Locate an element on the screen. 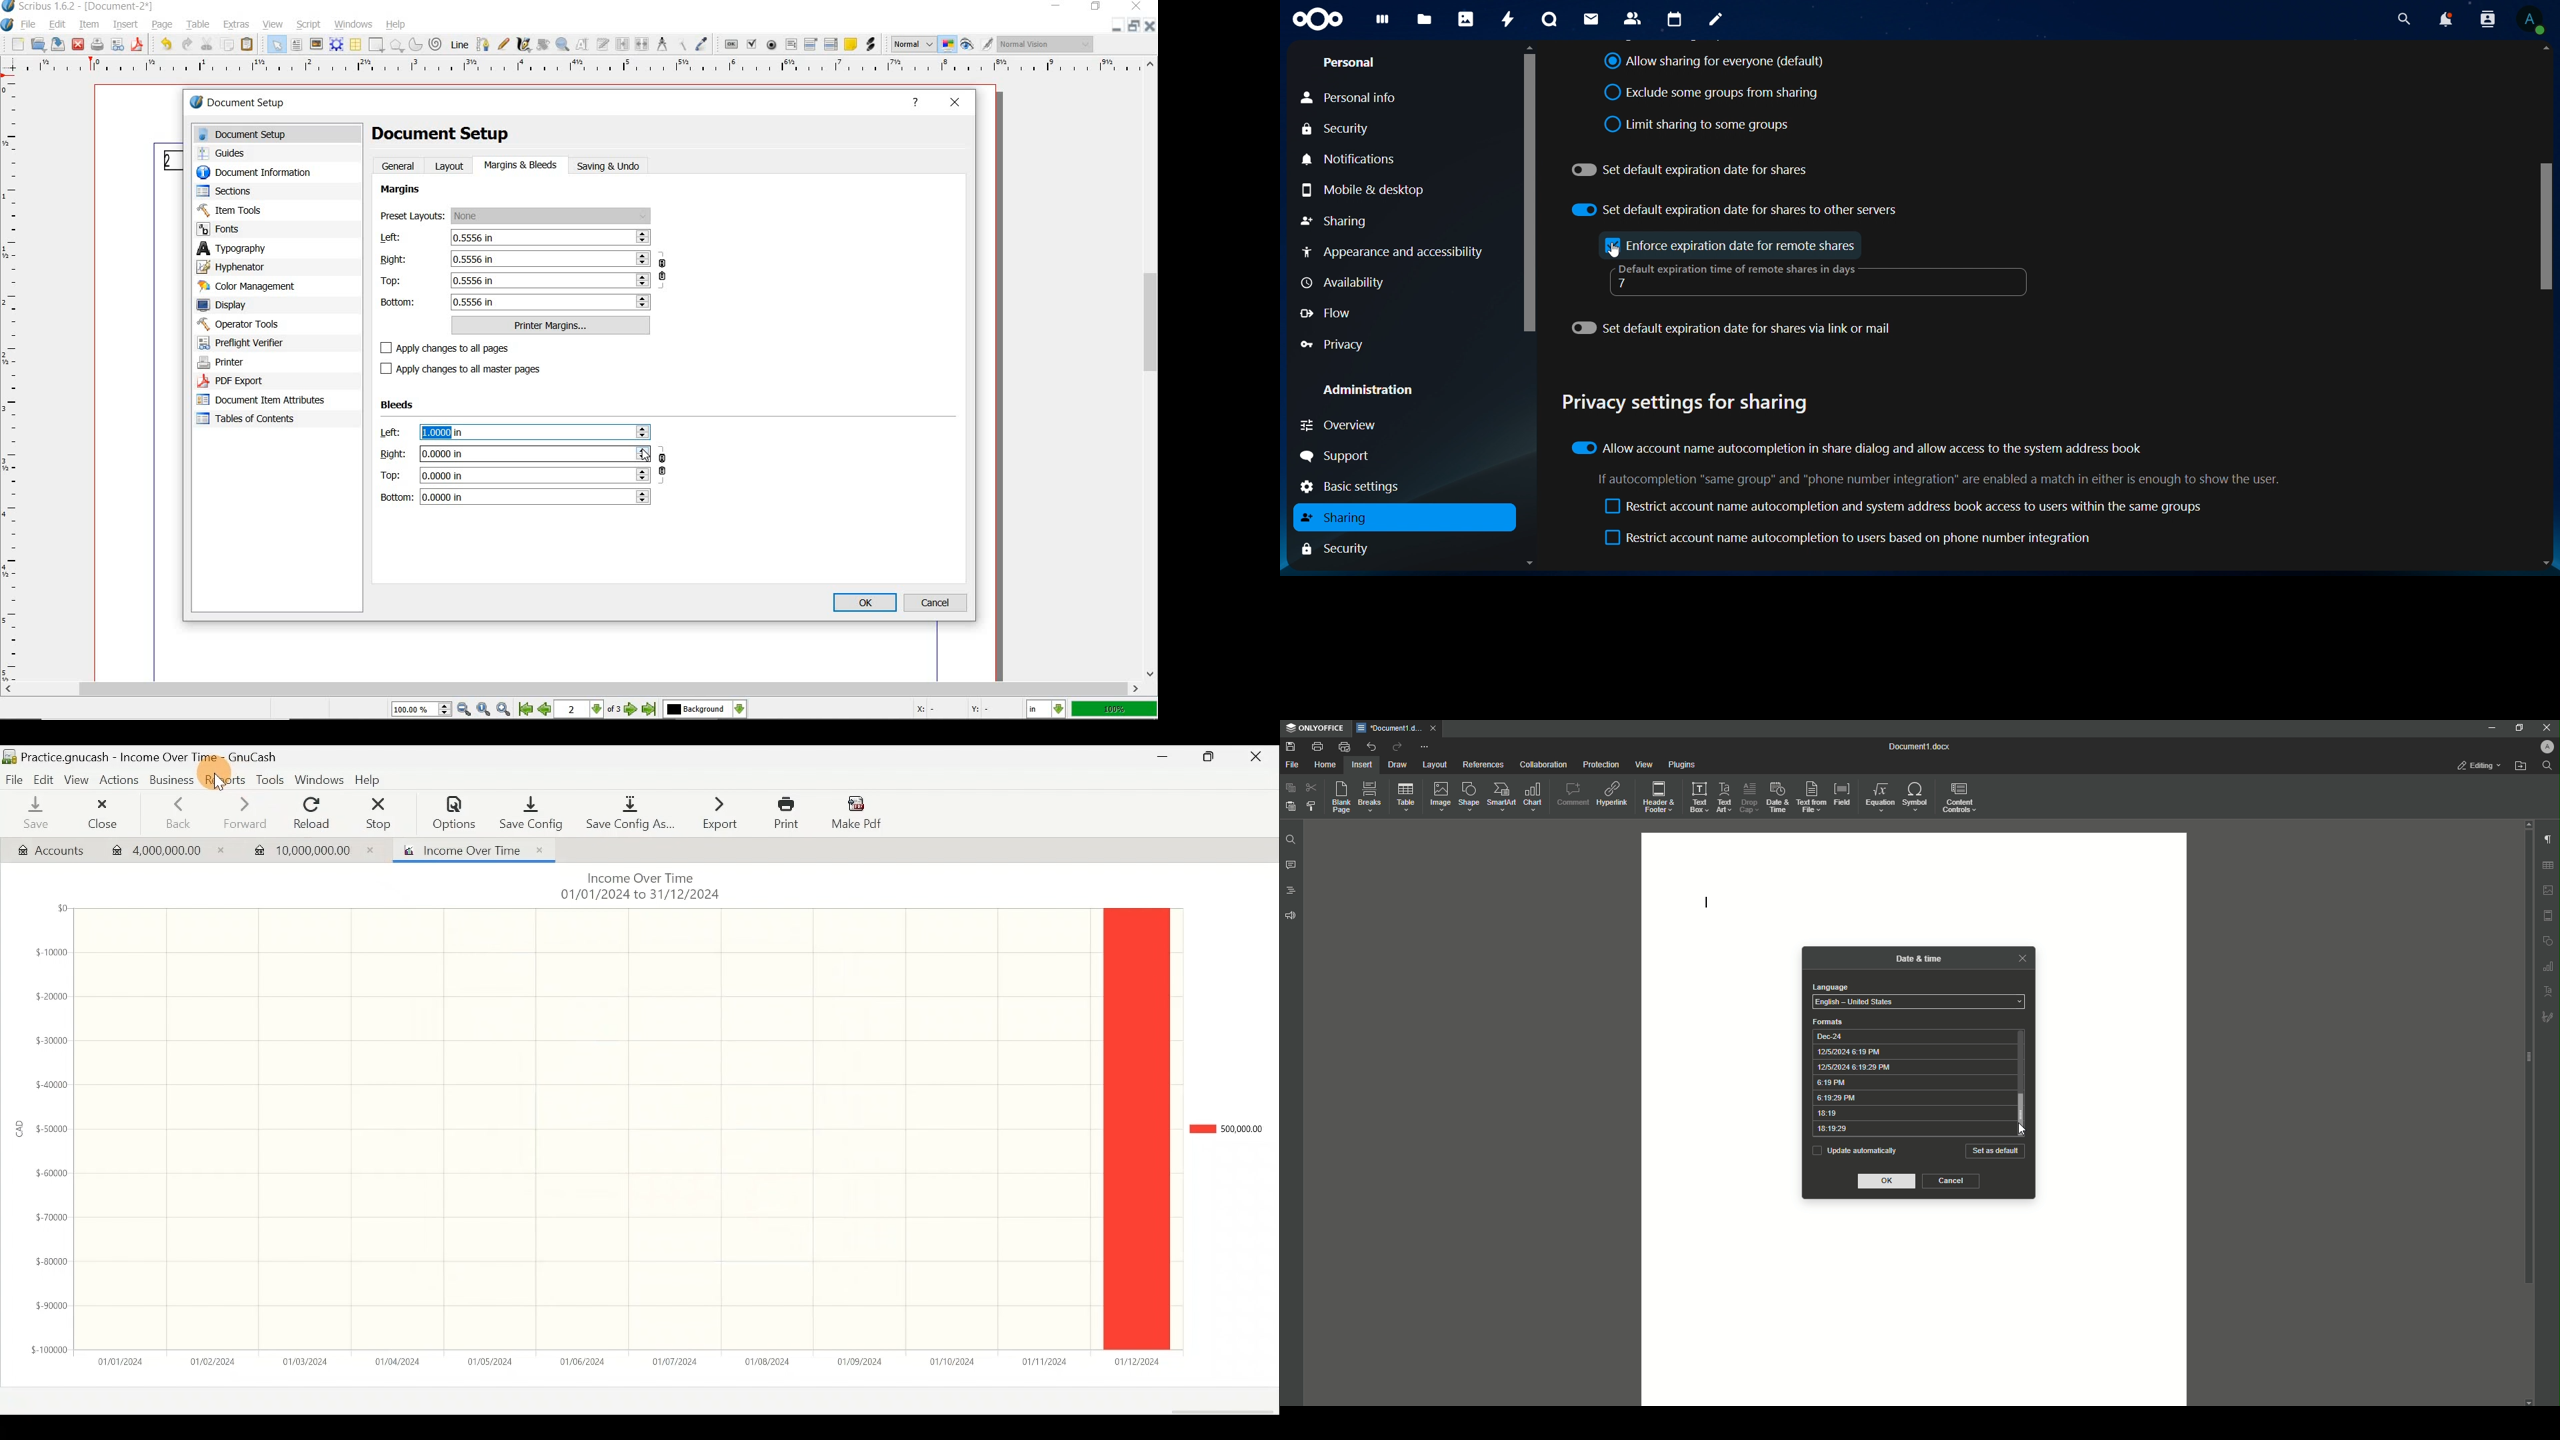 Image resolution: width=2576 pixels, height=1456 pixels. fonts is located at coordinates (227, 230).